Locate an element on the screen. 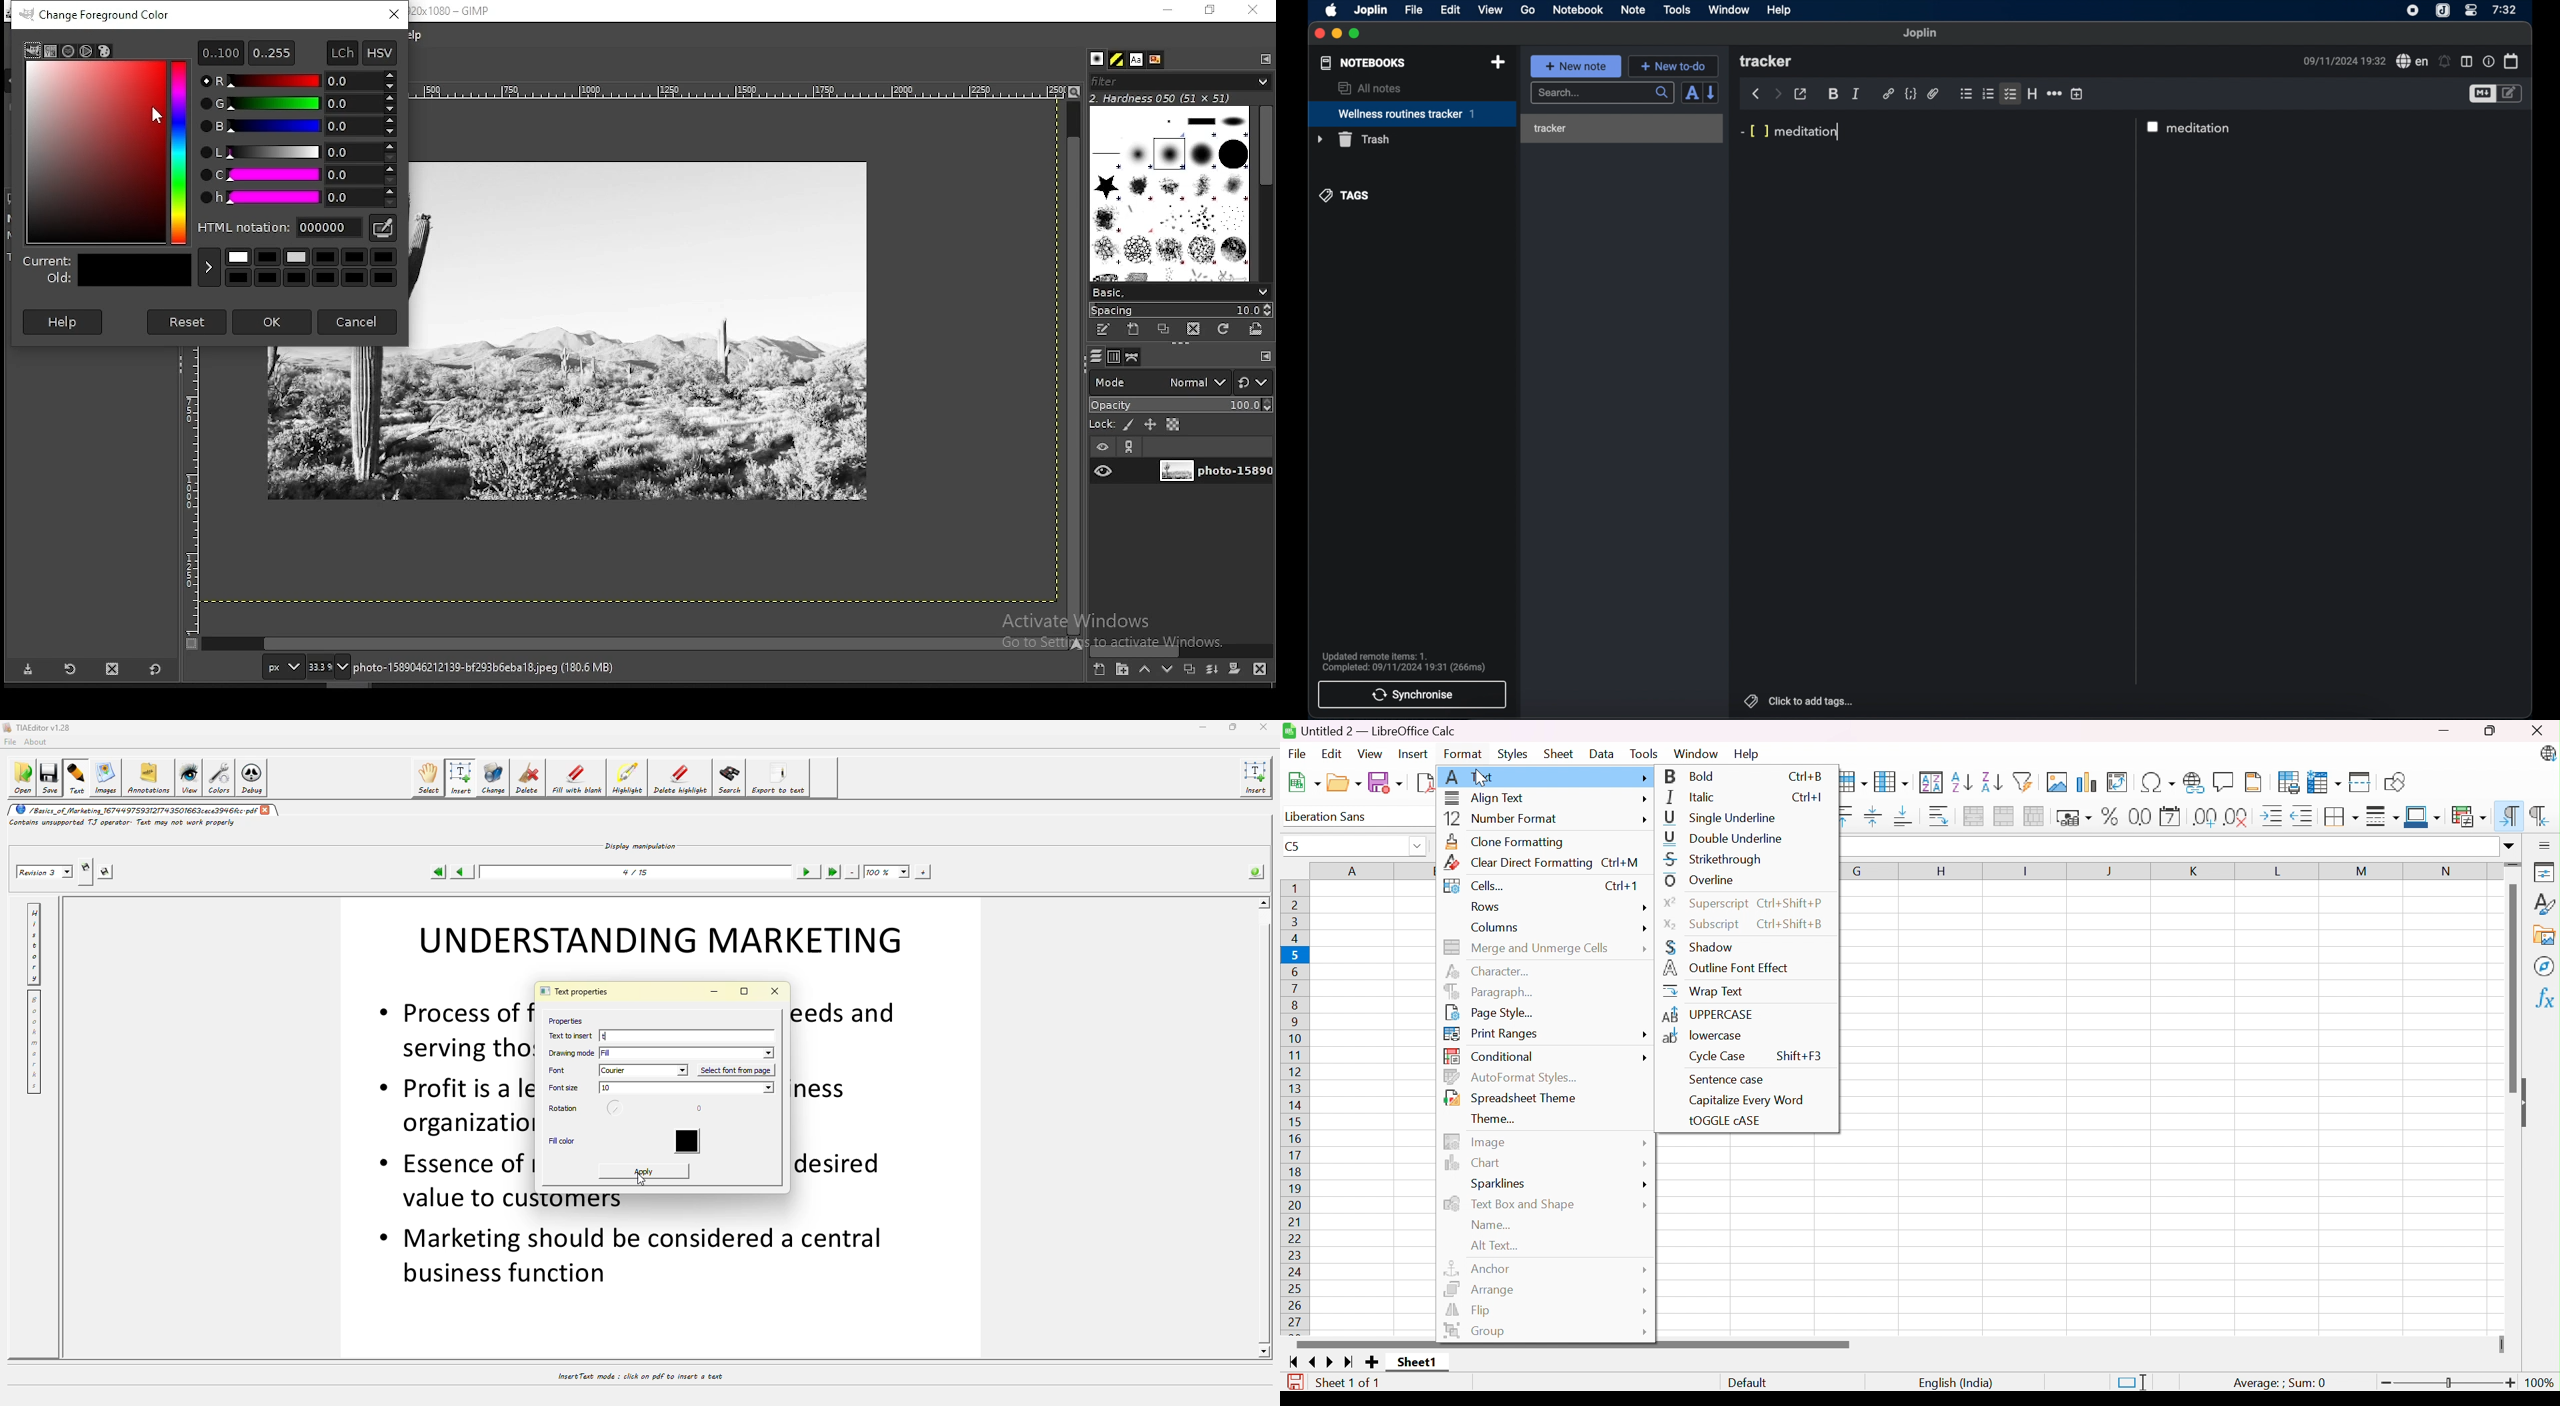  Gallery is located at coordinates (2545, 936).